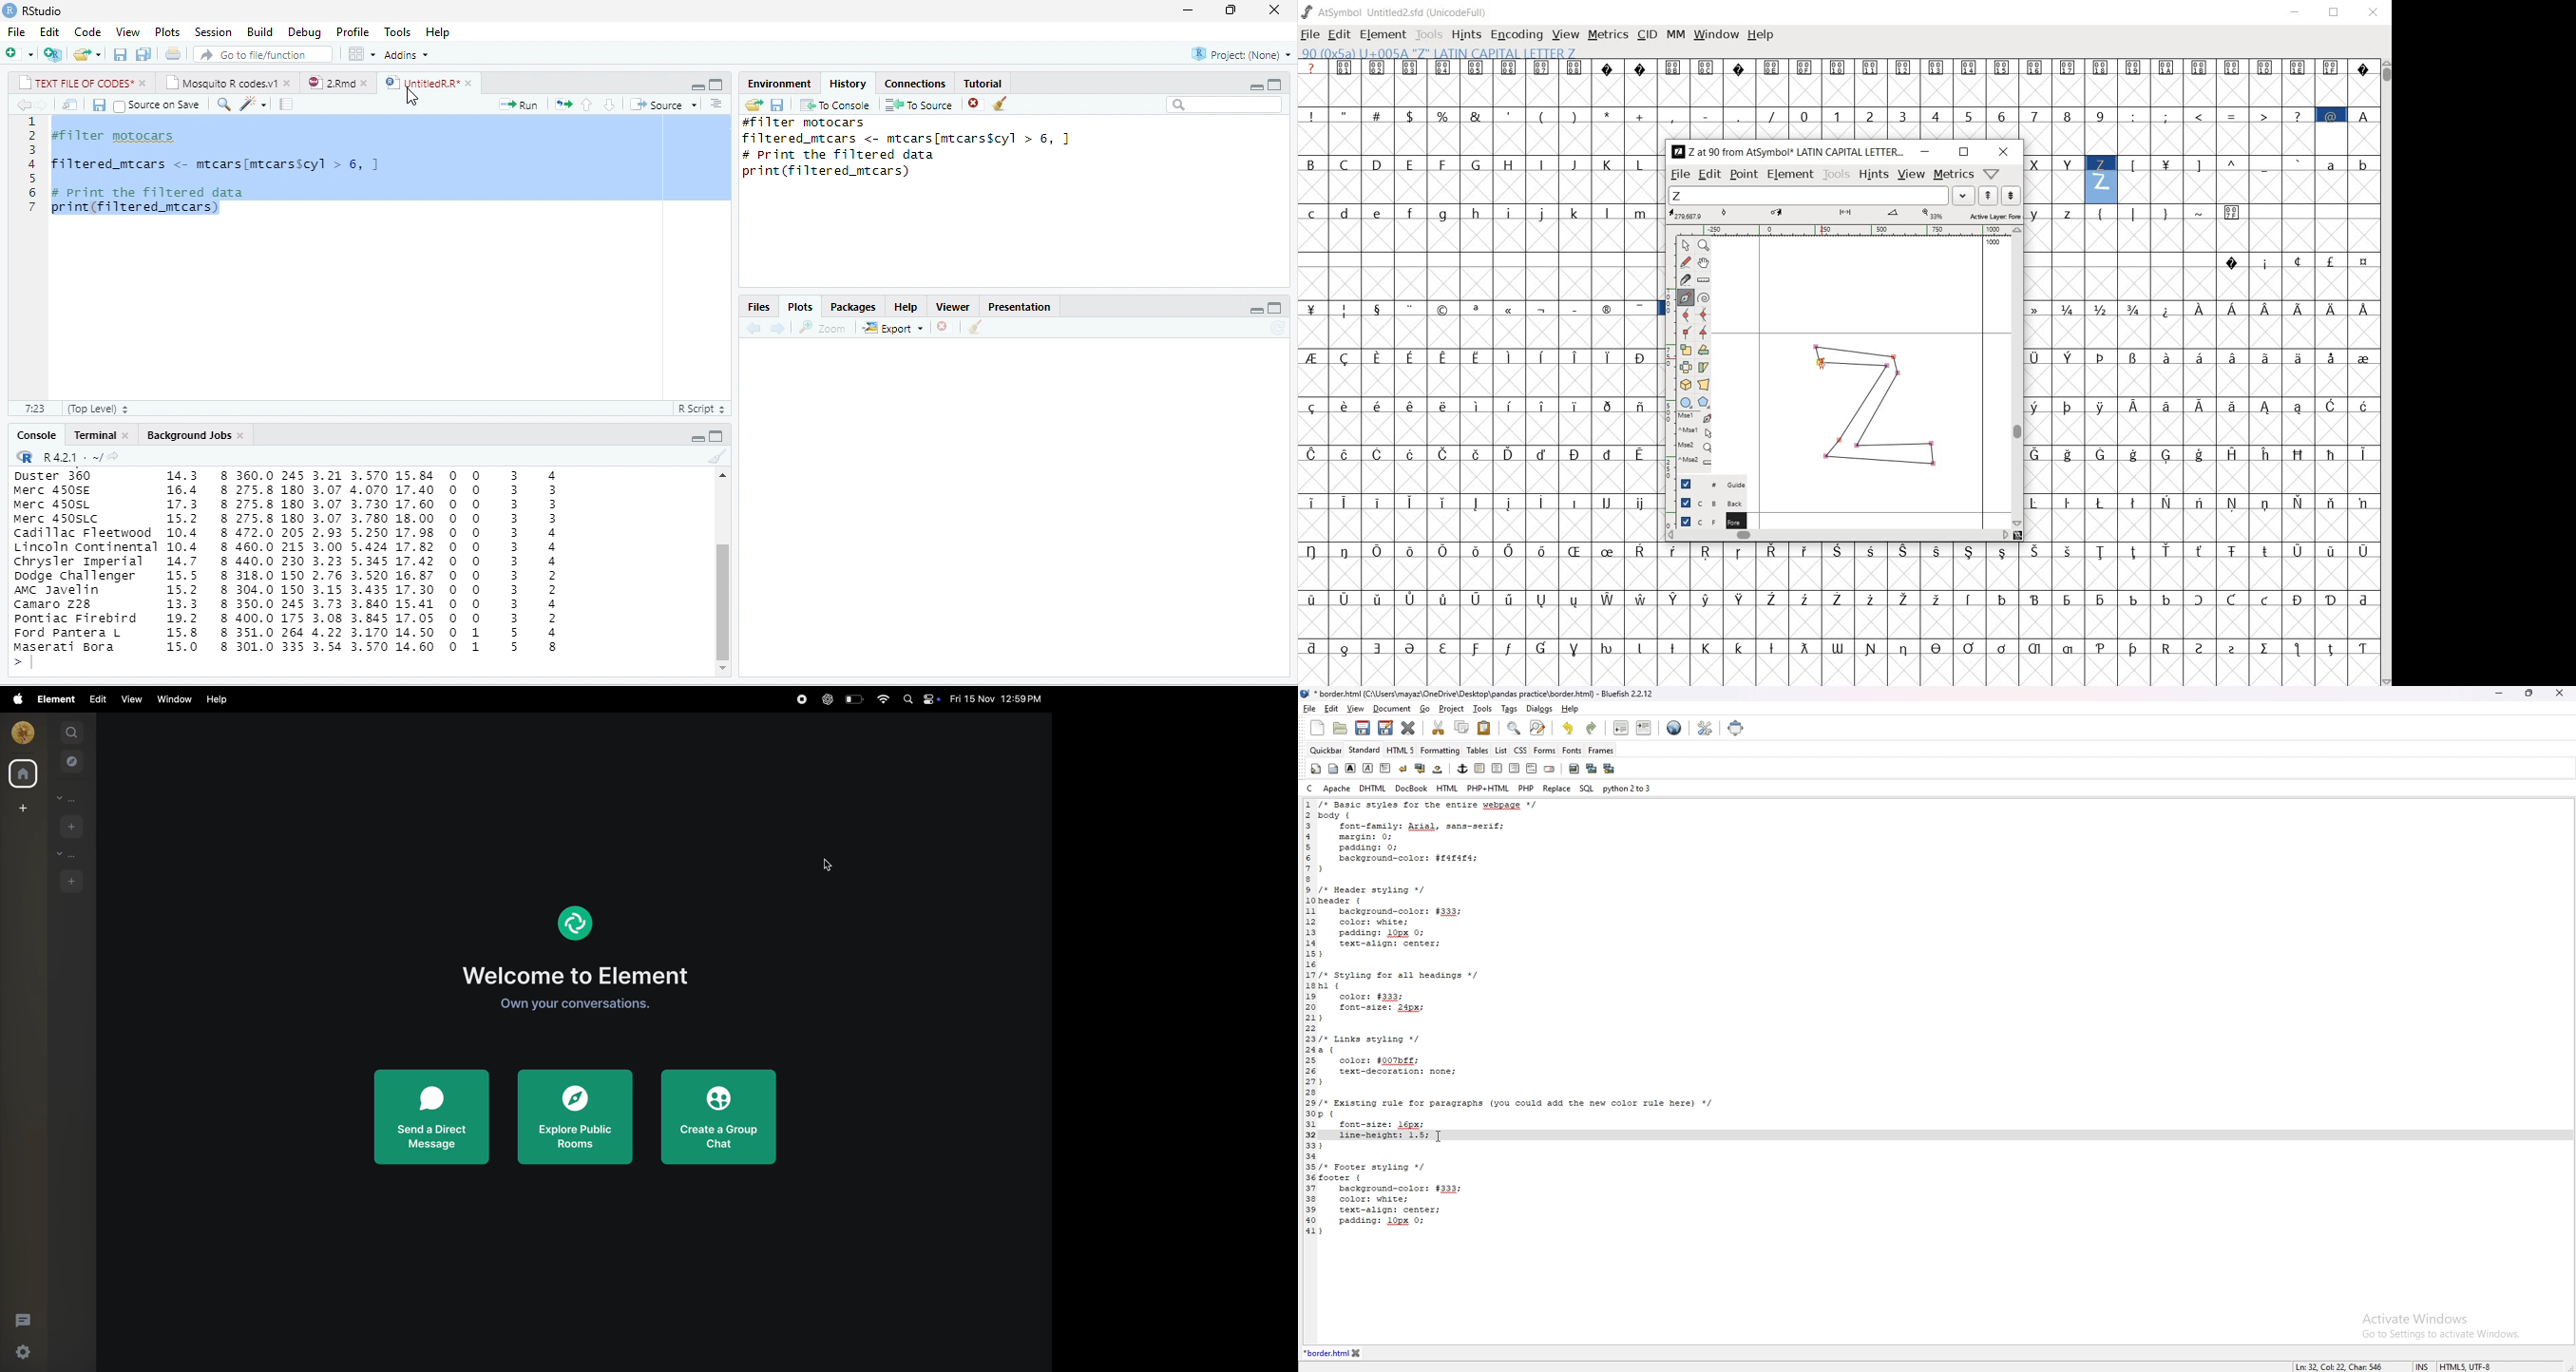  What do you see at coordinates (1480, 768) in the screenshot?
I see `left justify` at bounding box center [1480, 768].